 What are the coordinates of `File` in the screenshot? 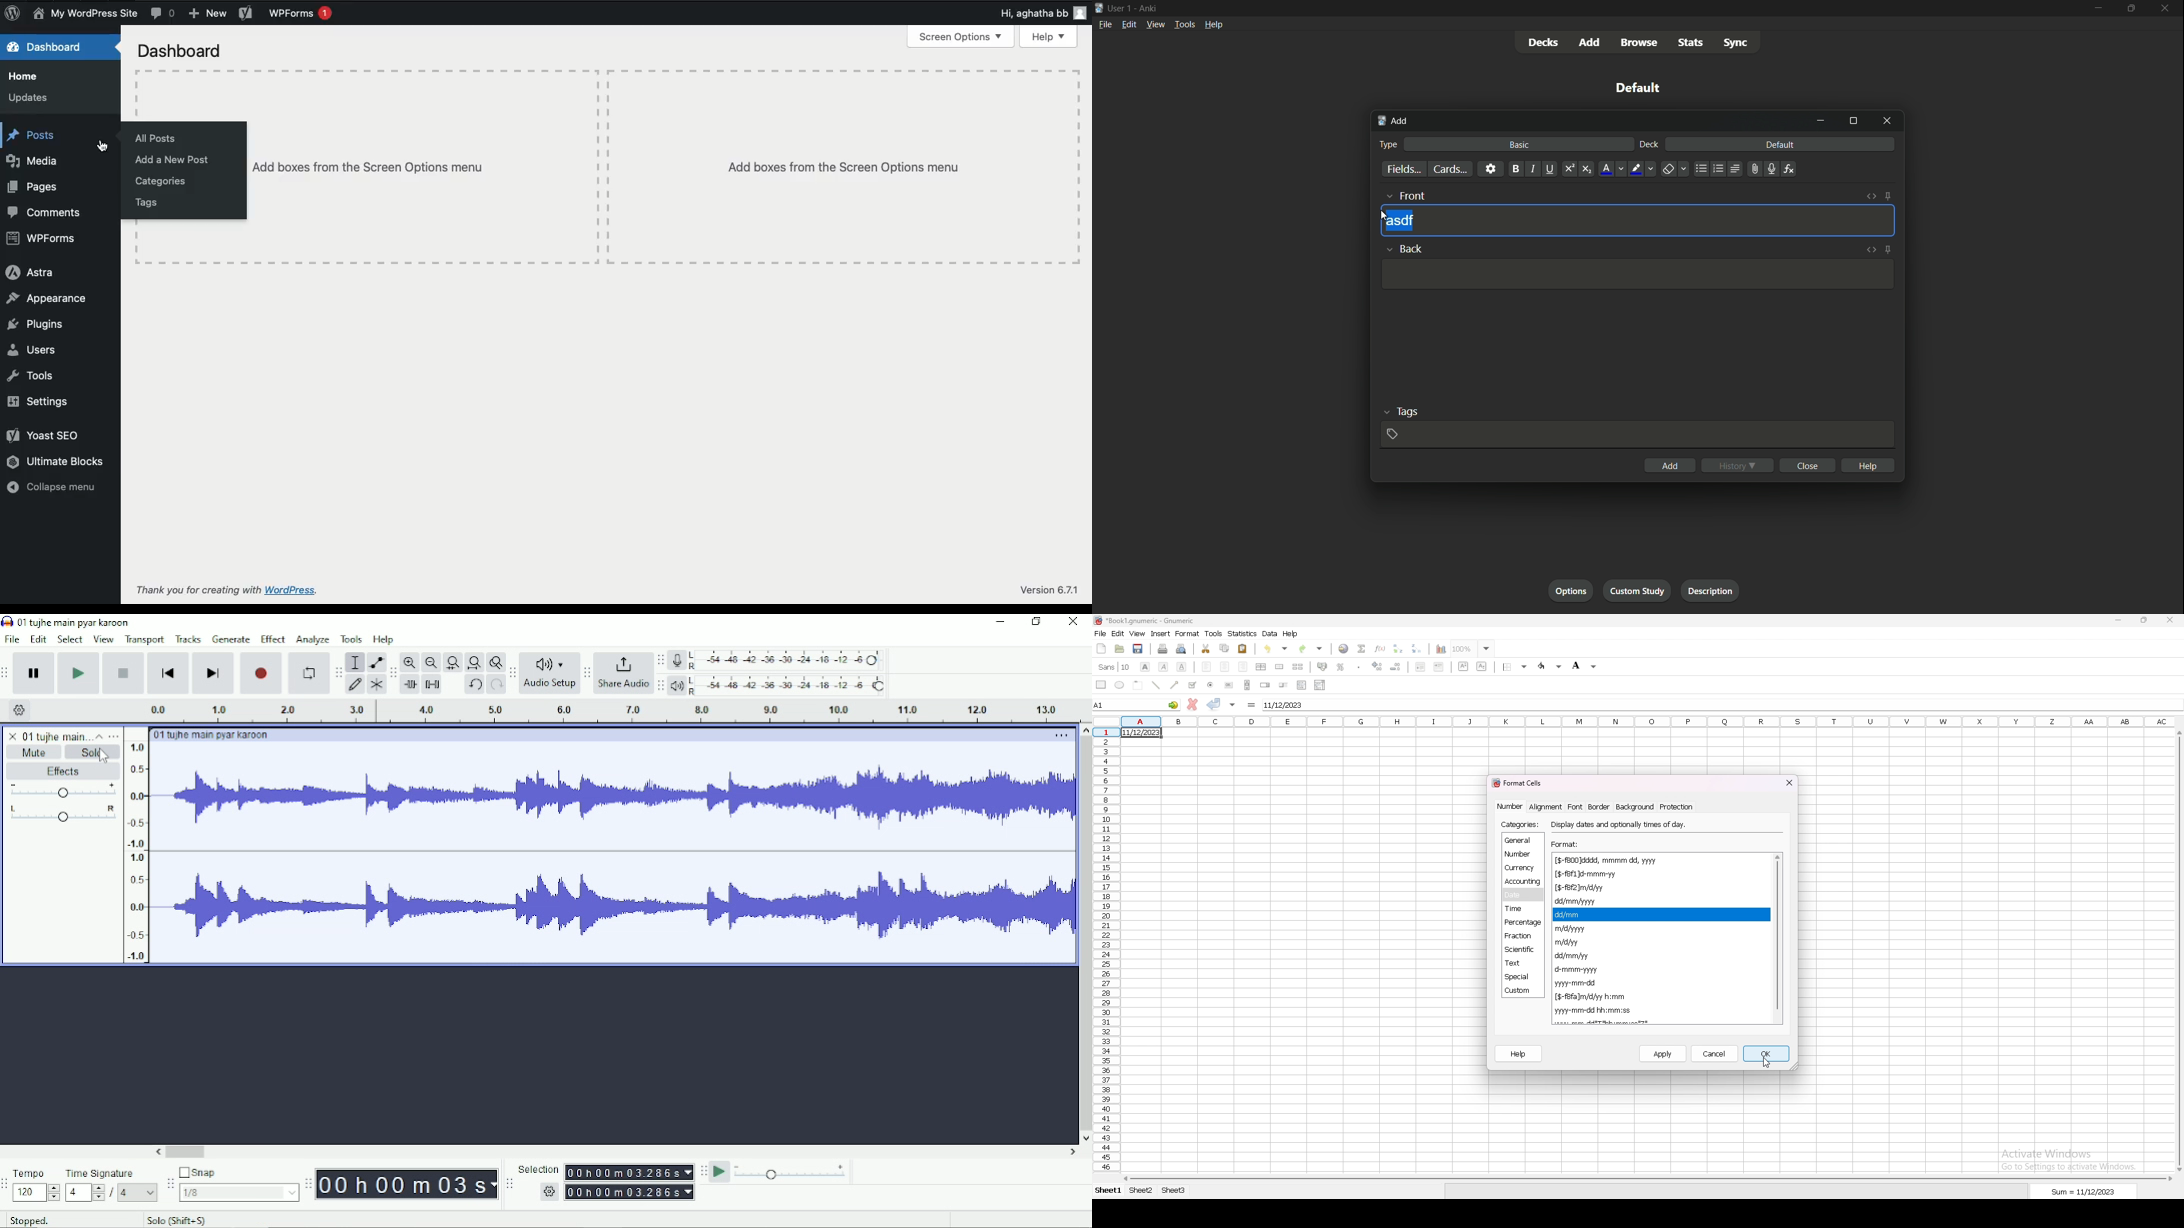 It's located at (12, 639).